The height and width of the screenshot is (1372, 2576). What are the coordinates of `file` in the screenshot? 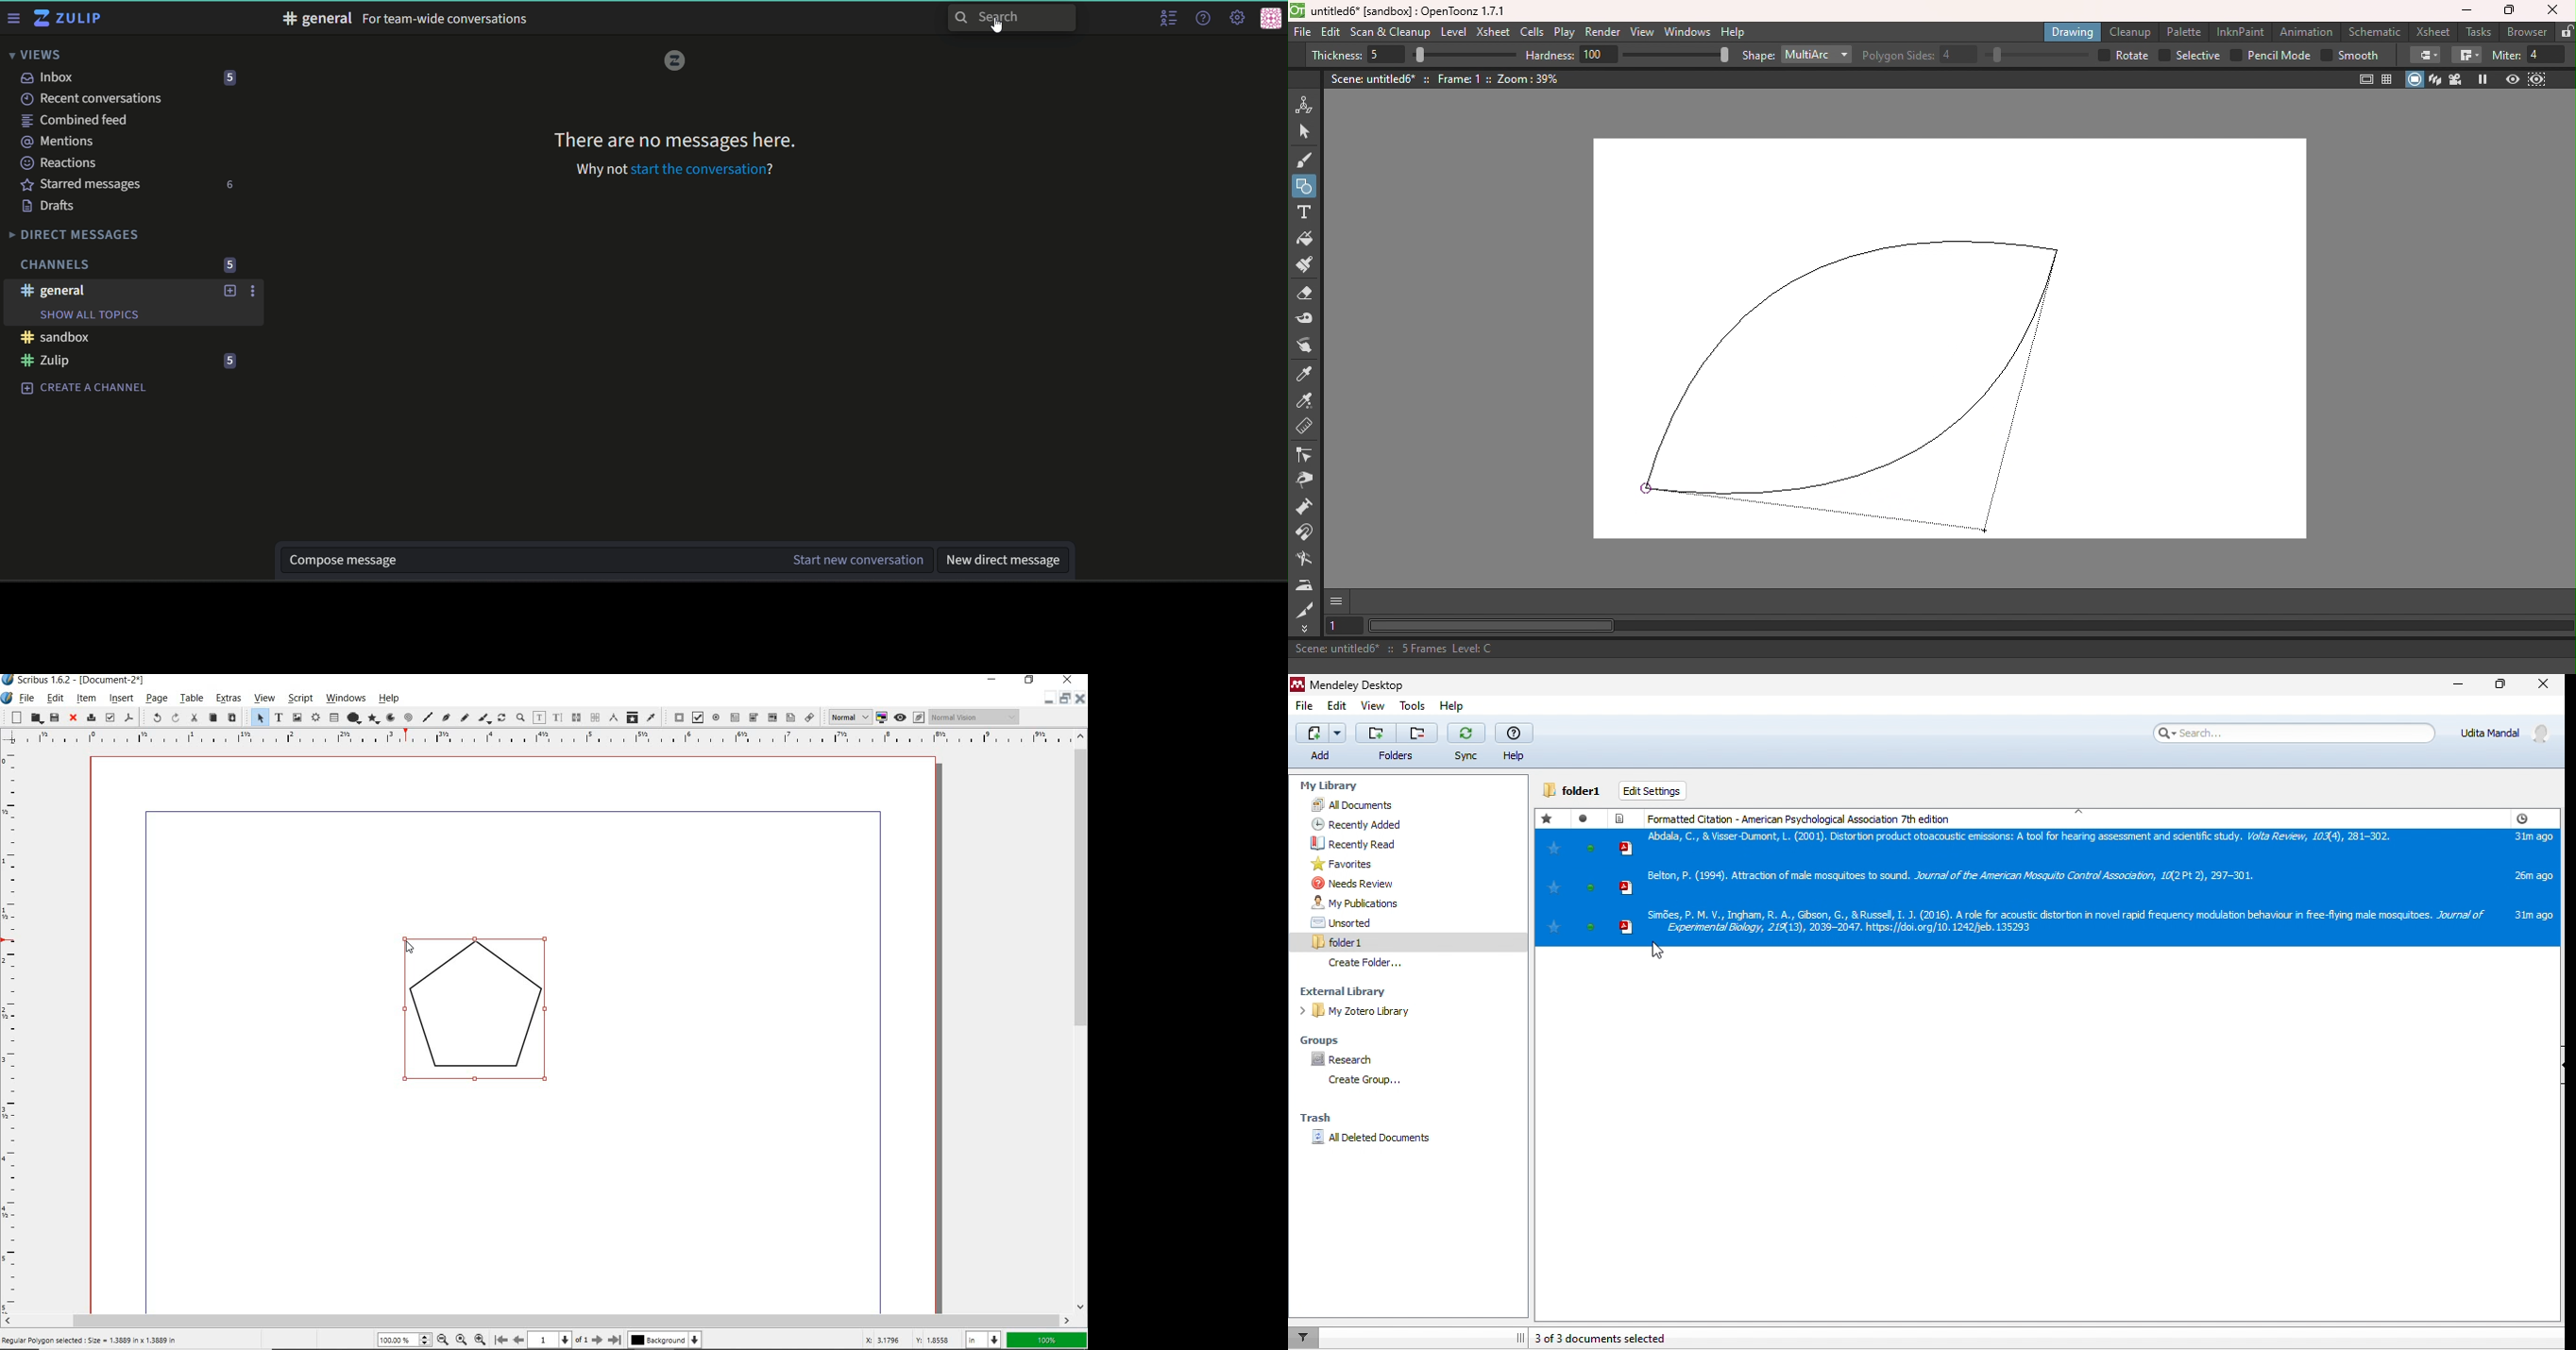 It's located at (27, 698).